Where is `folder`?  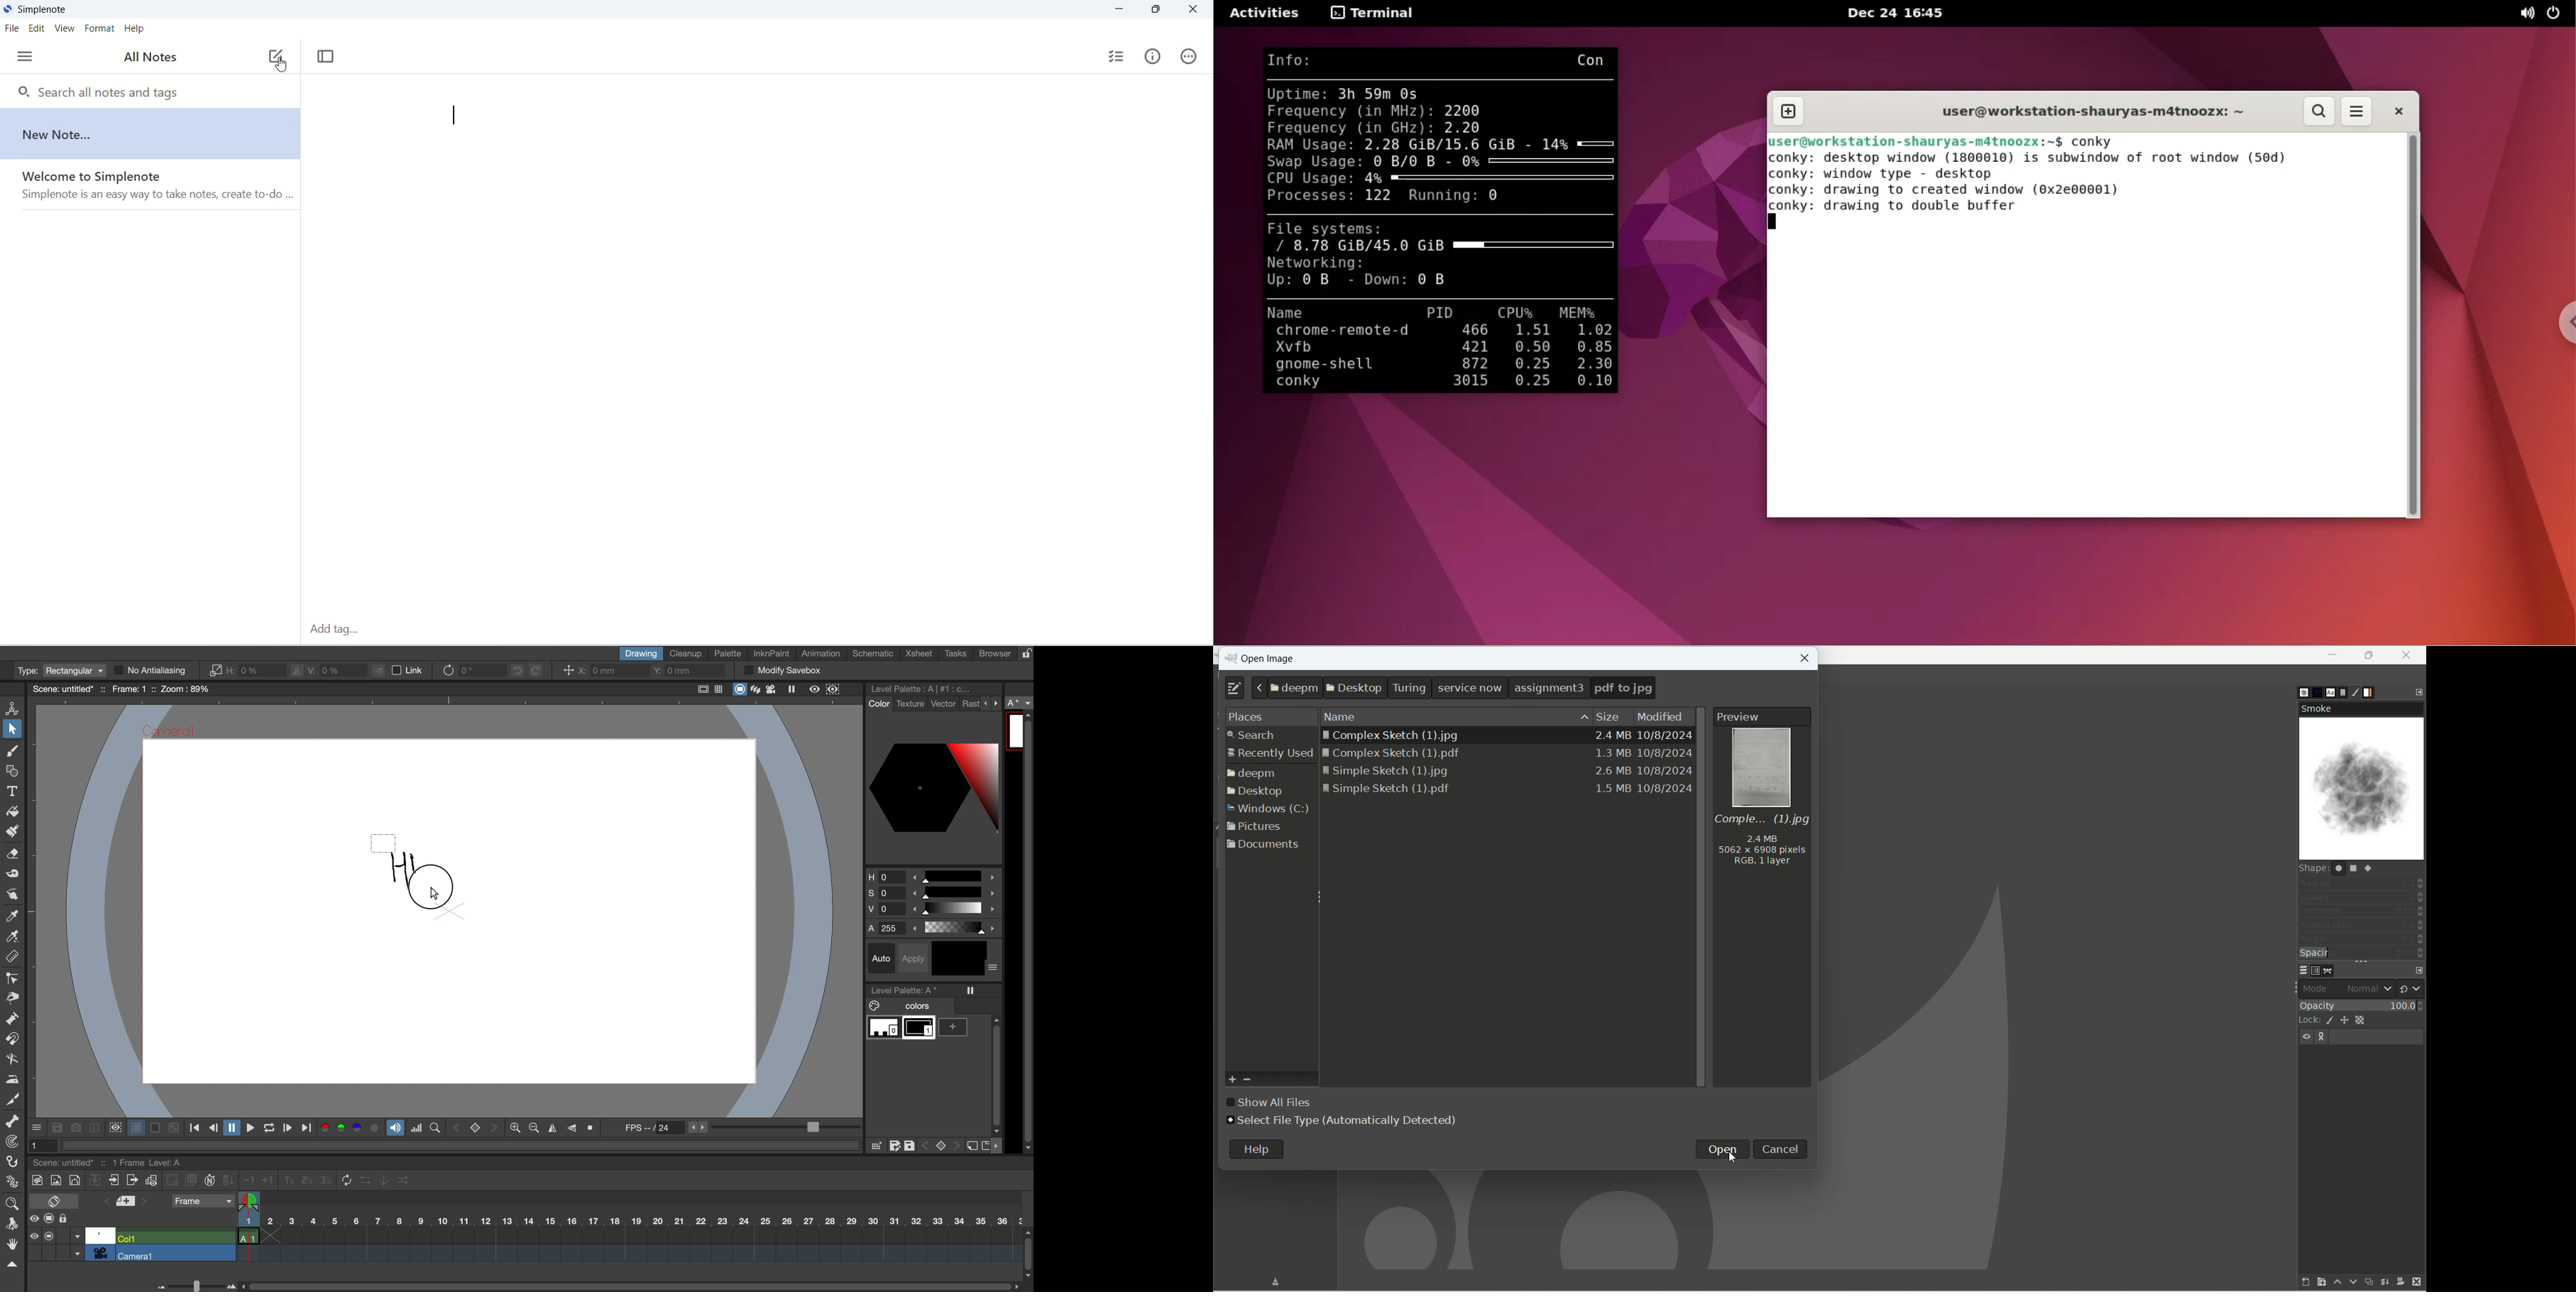
folder is located at coordinates (1253, 774).